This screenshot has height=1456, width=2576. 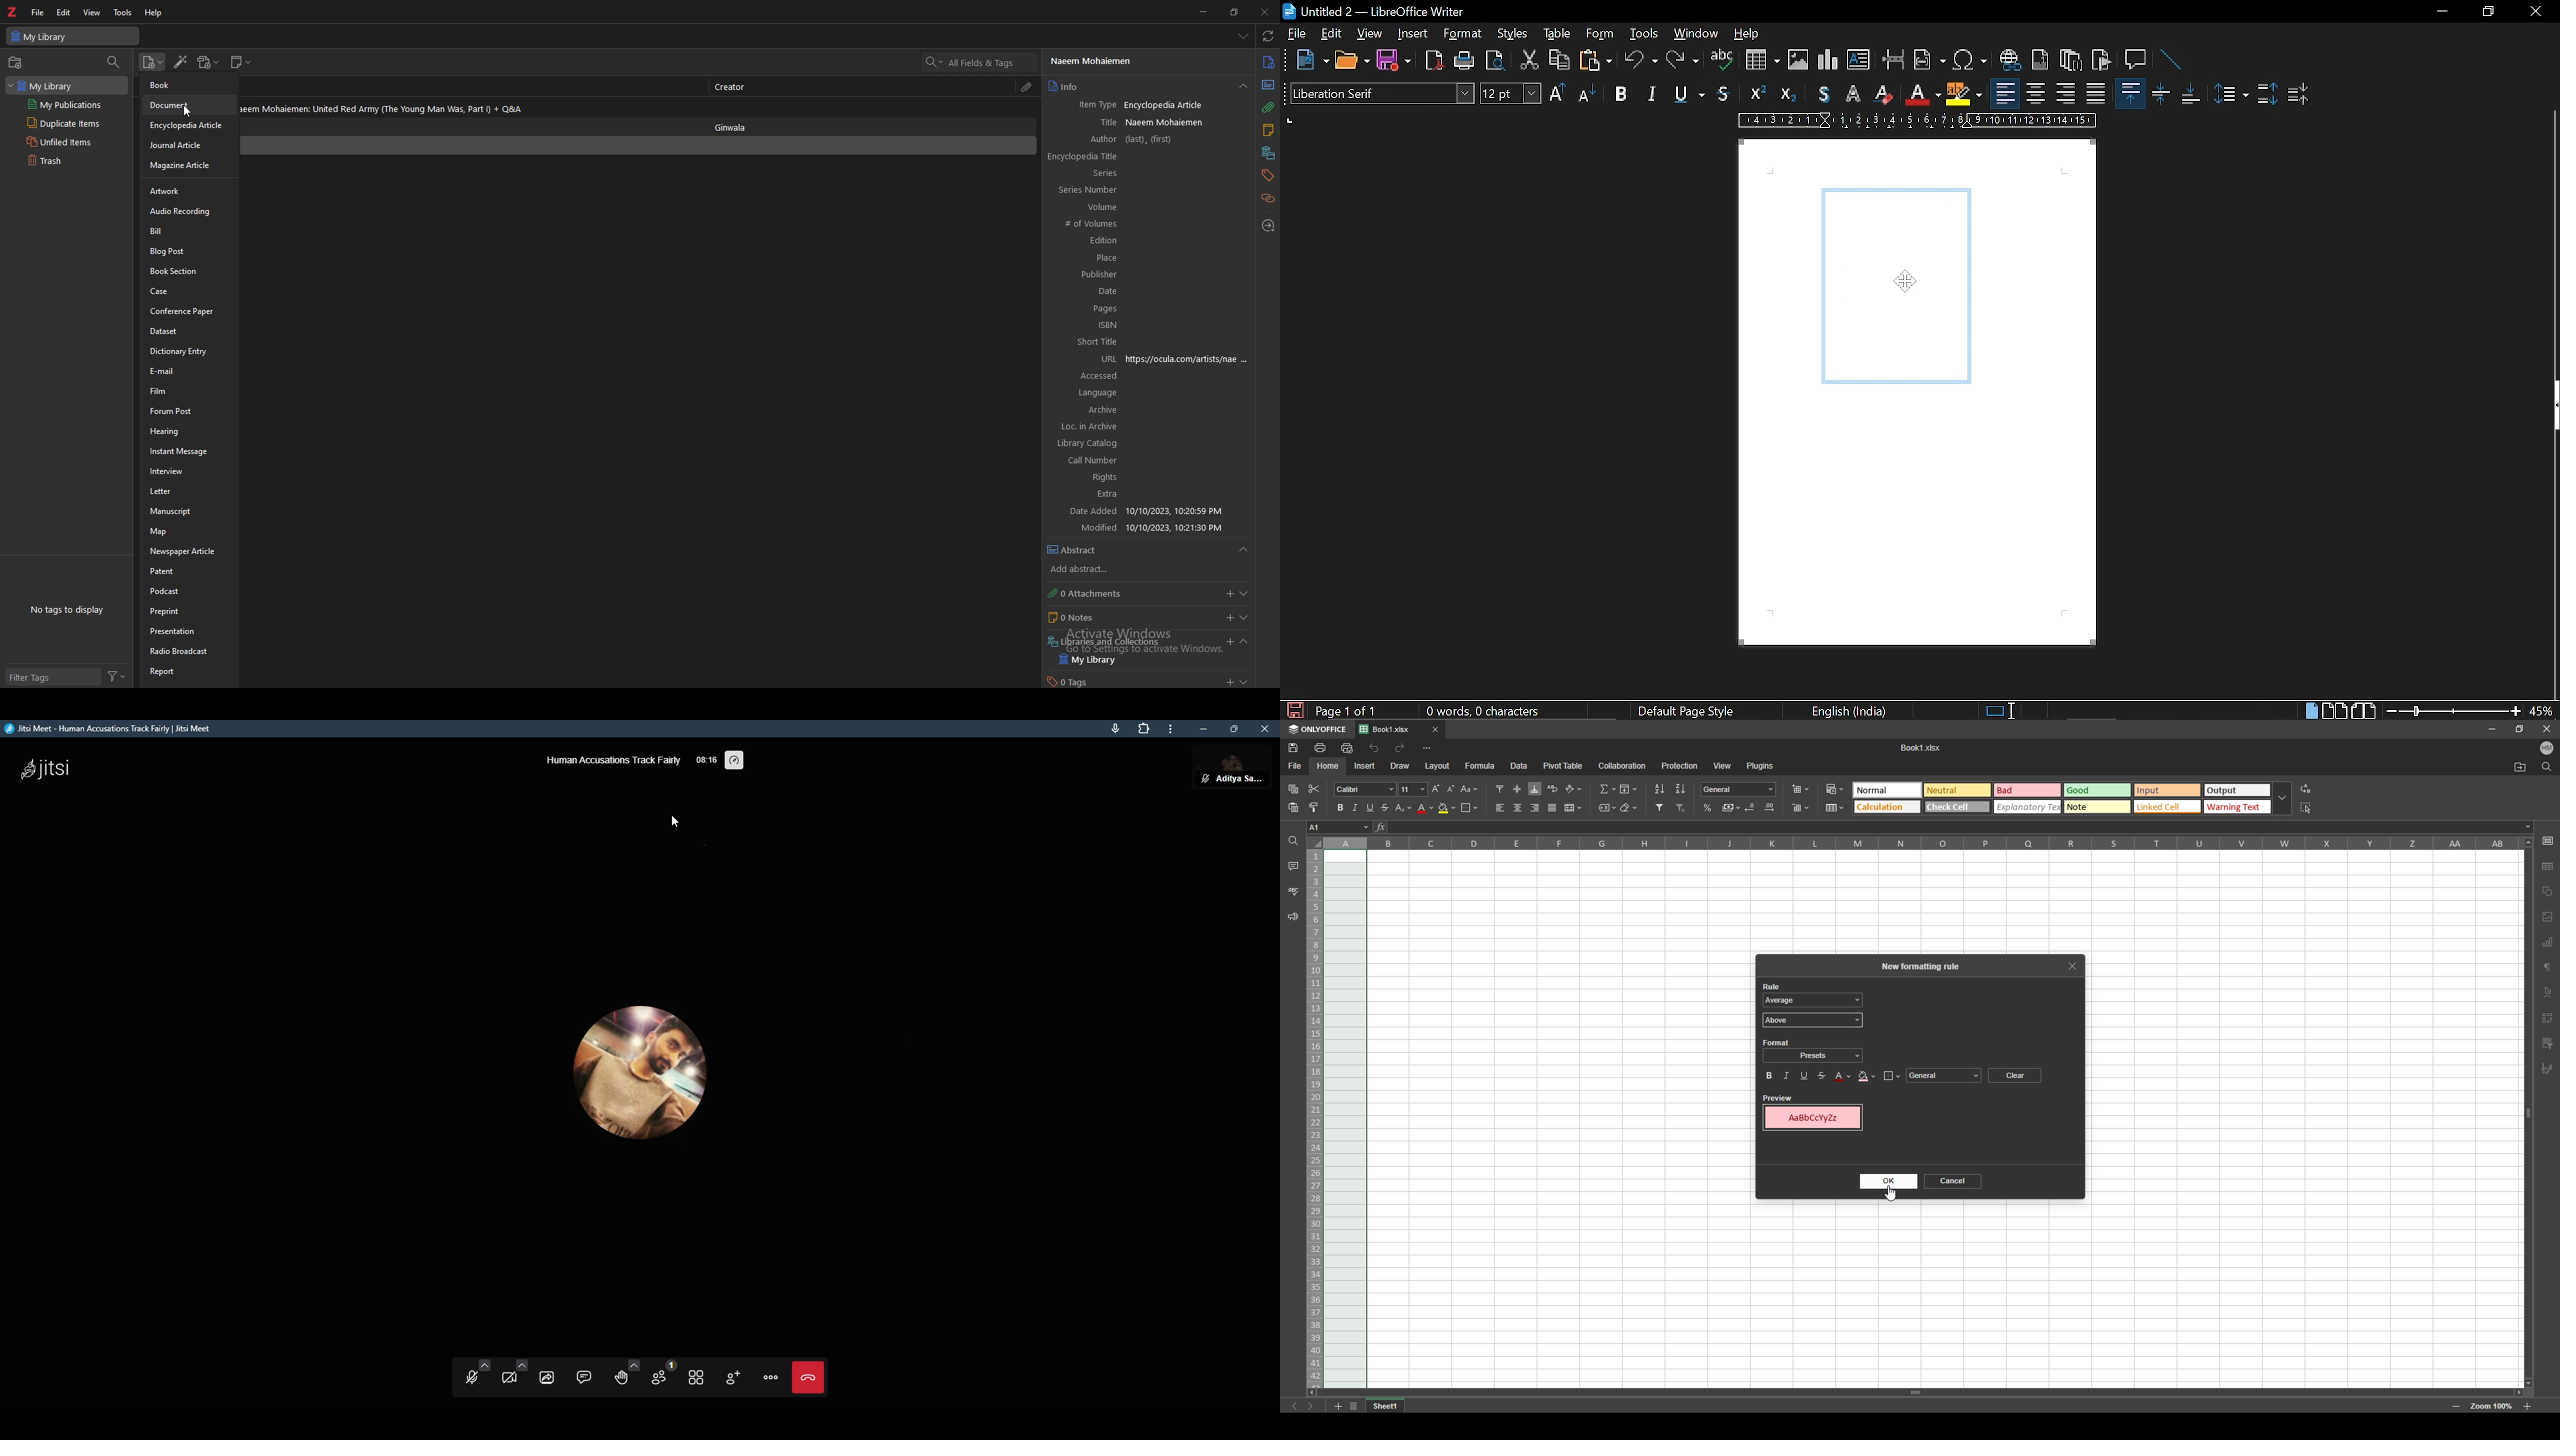 What do you see at coordinates (1345, 1119) in the screenshot?
I see `selected cells` at bounding box center [1345, 1119].